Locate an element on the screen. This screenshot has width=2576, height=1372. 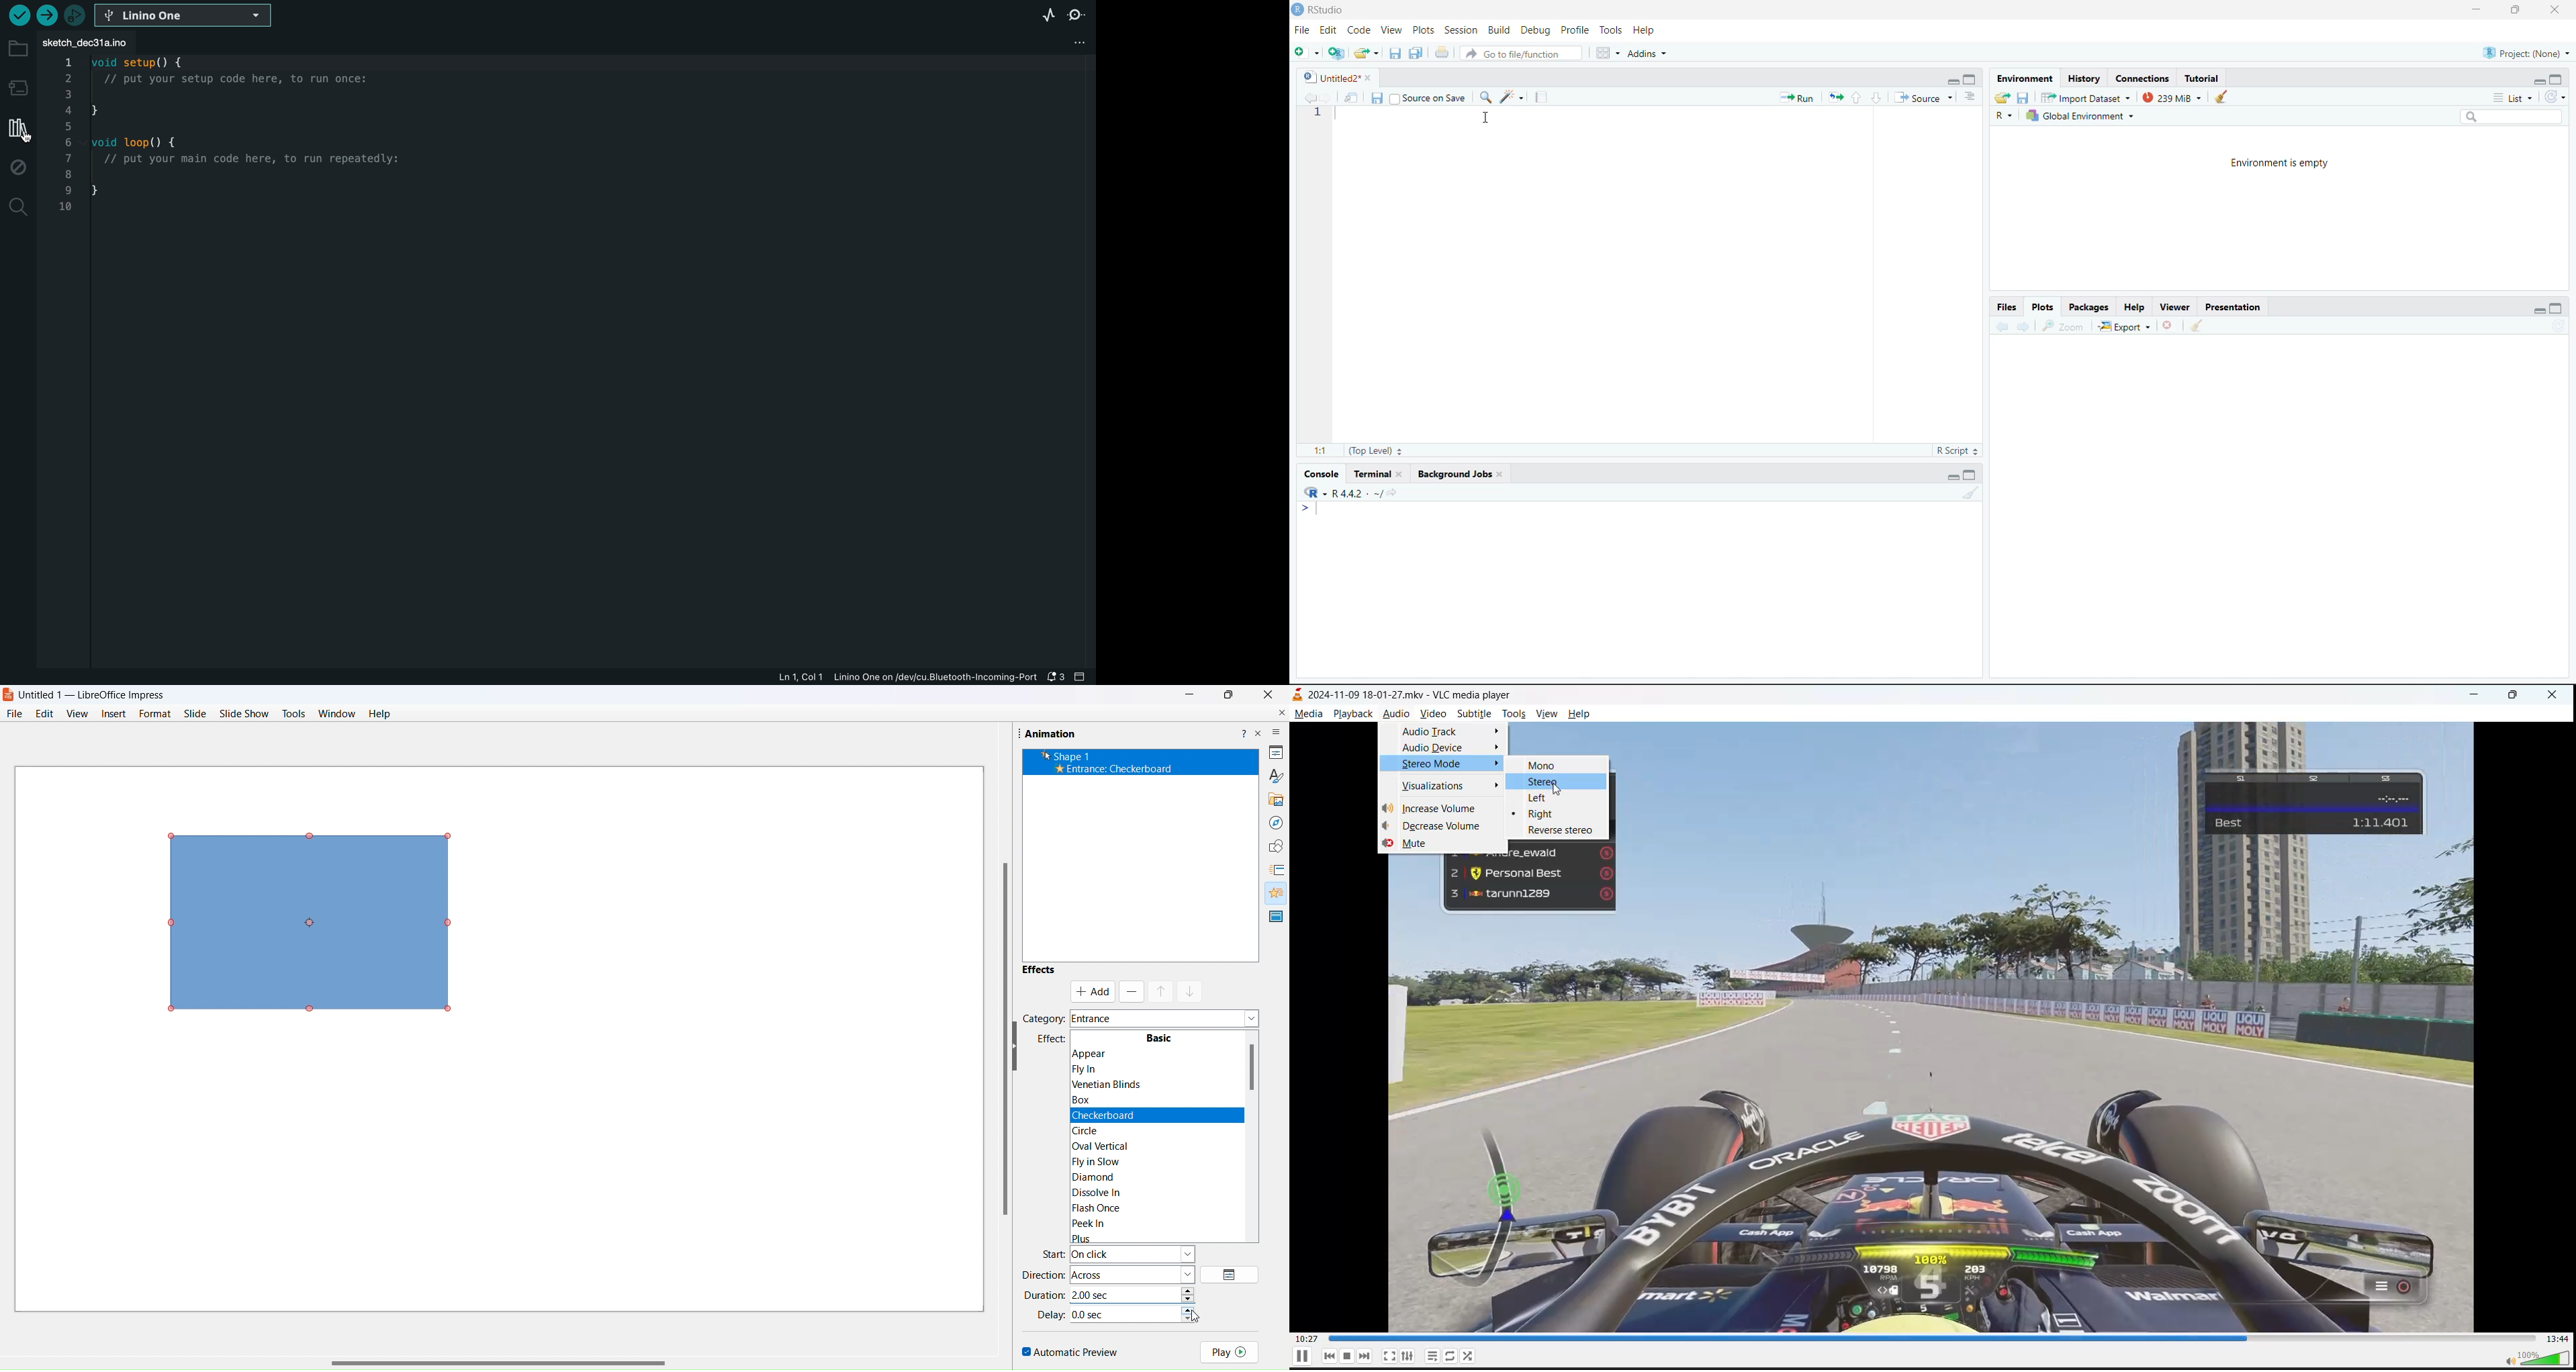
Checkerboard is located at coordinates (1107, 1114).